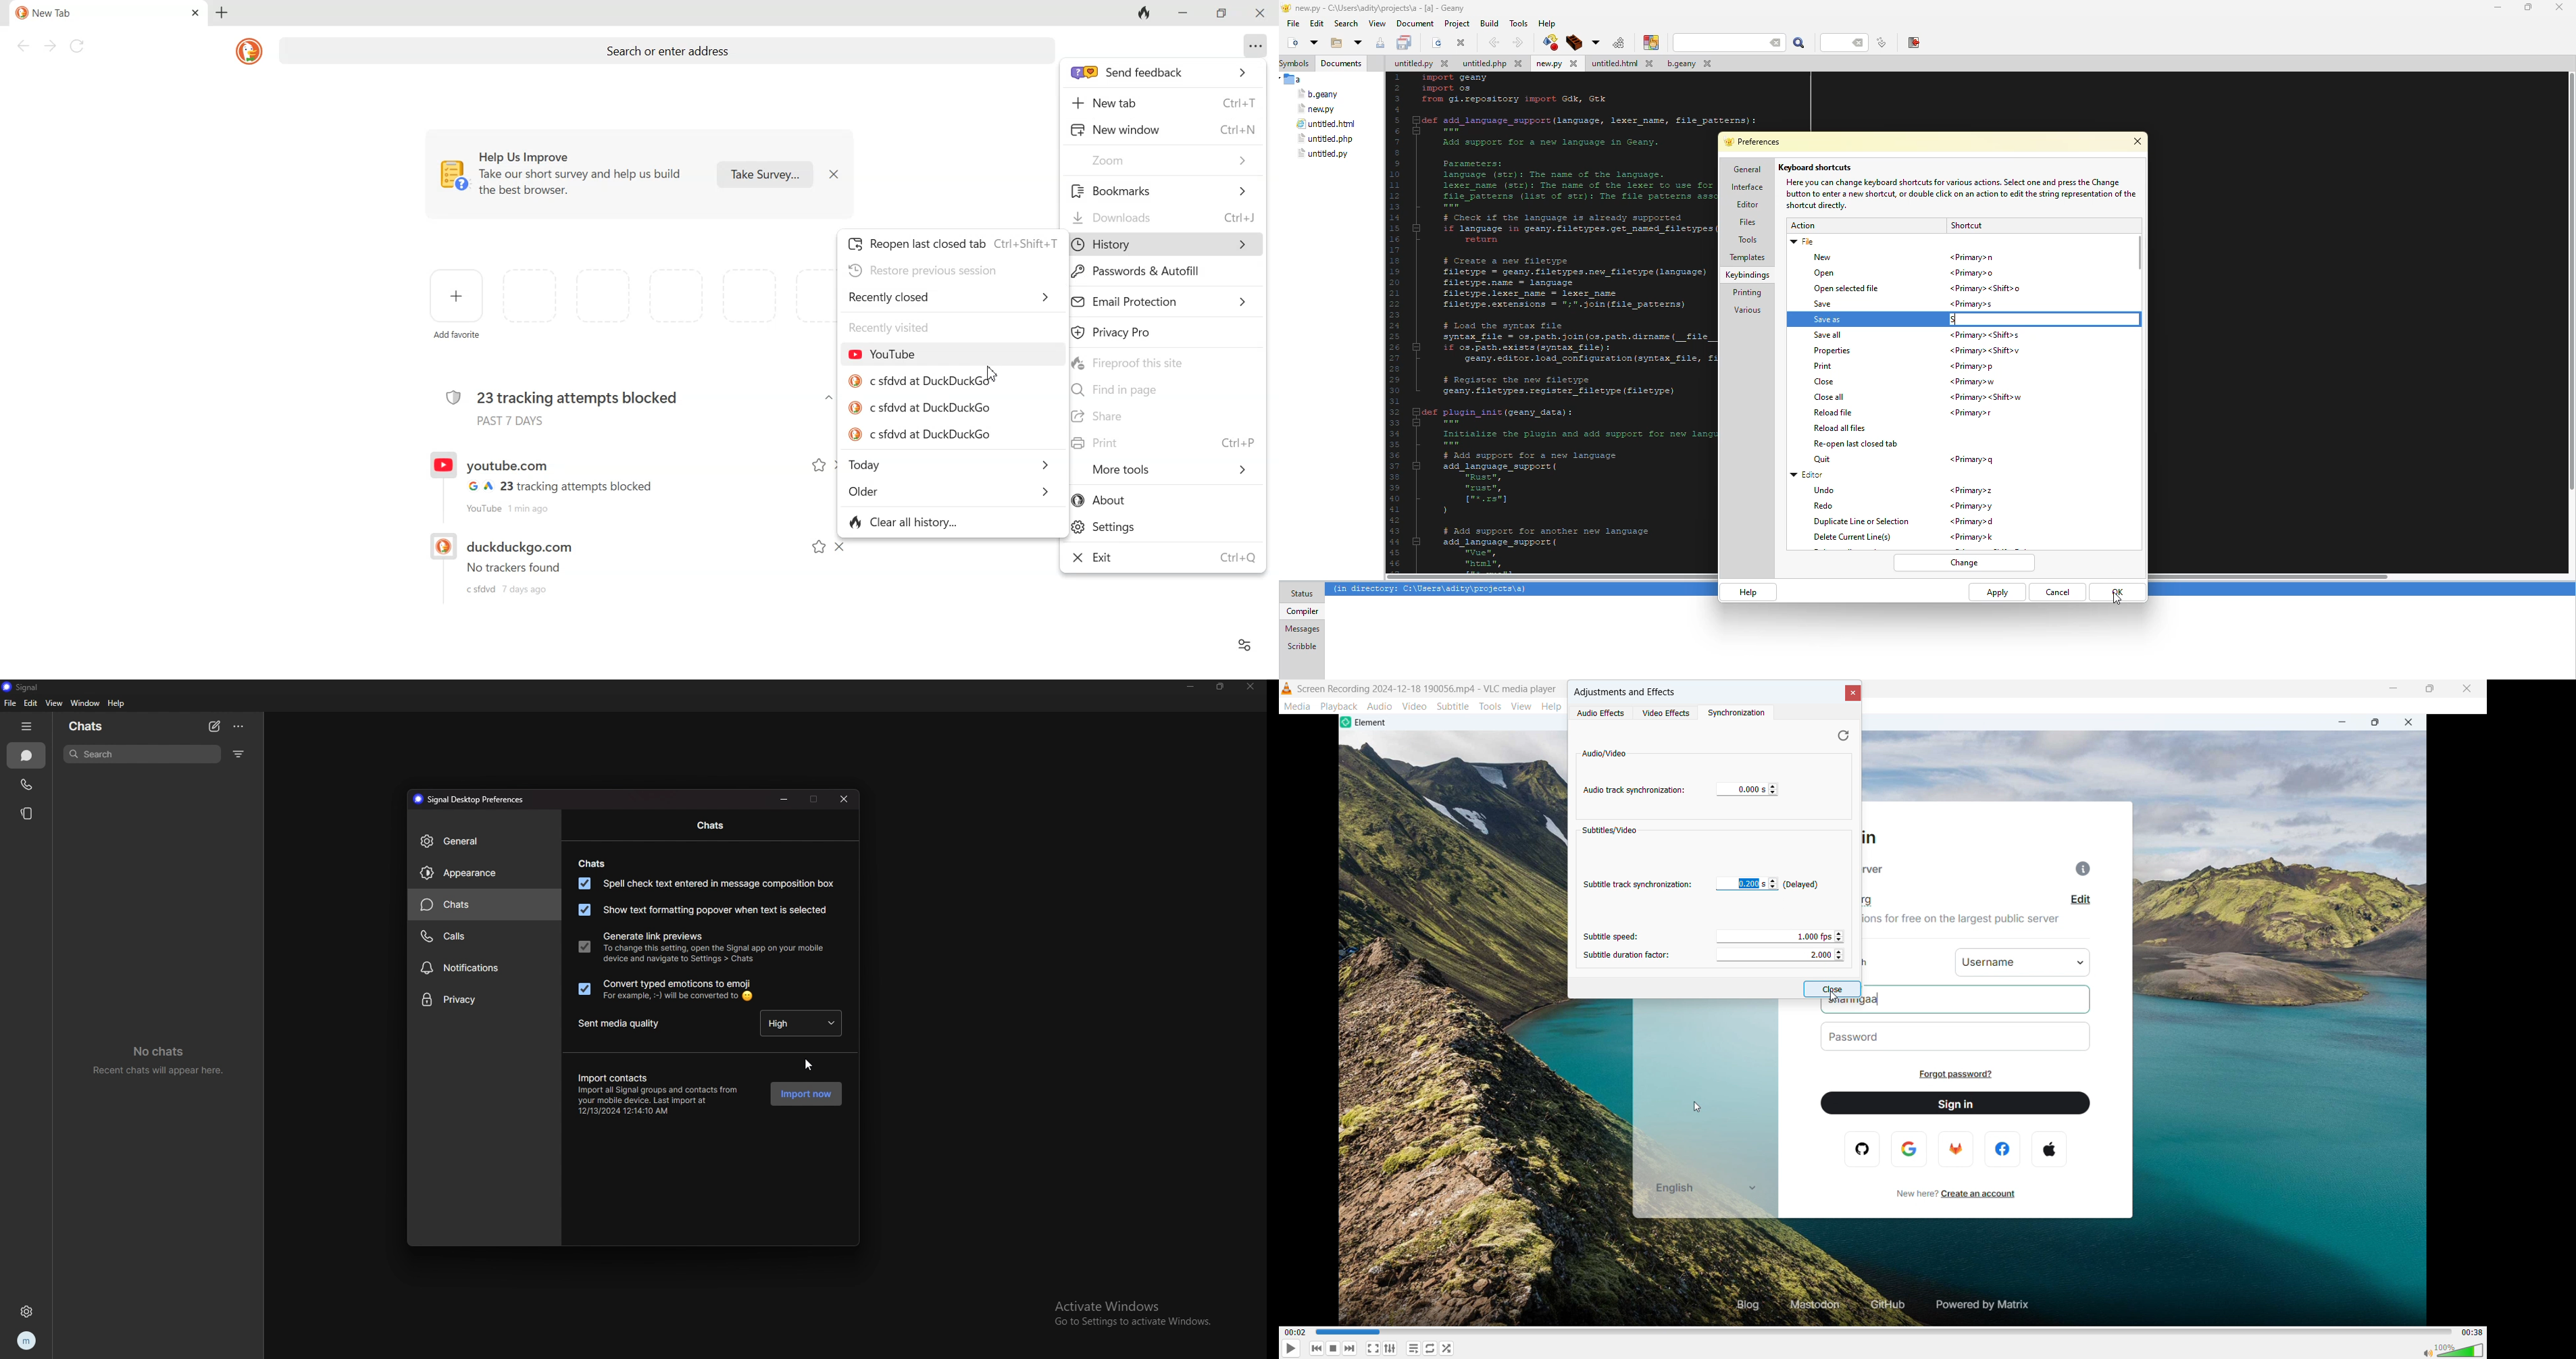 The width and height of the screenshot is (2576, 1372). What do you see at coordinates (10, 703) in the screenshot?
I see `file` at bounding box center [10, 703].